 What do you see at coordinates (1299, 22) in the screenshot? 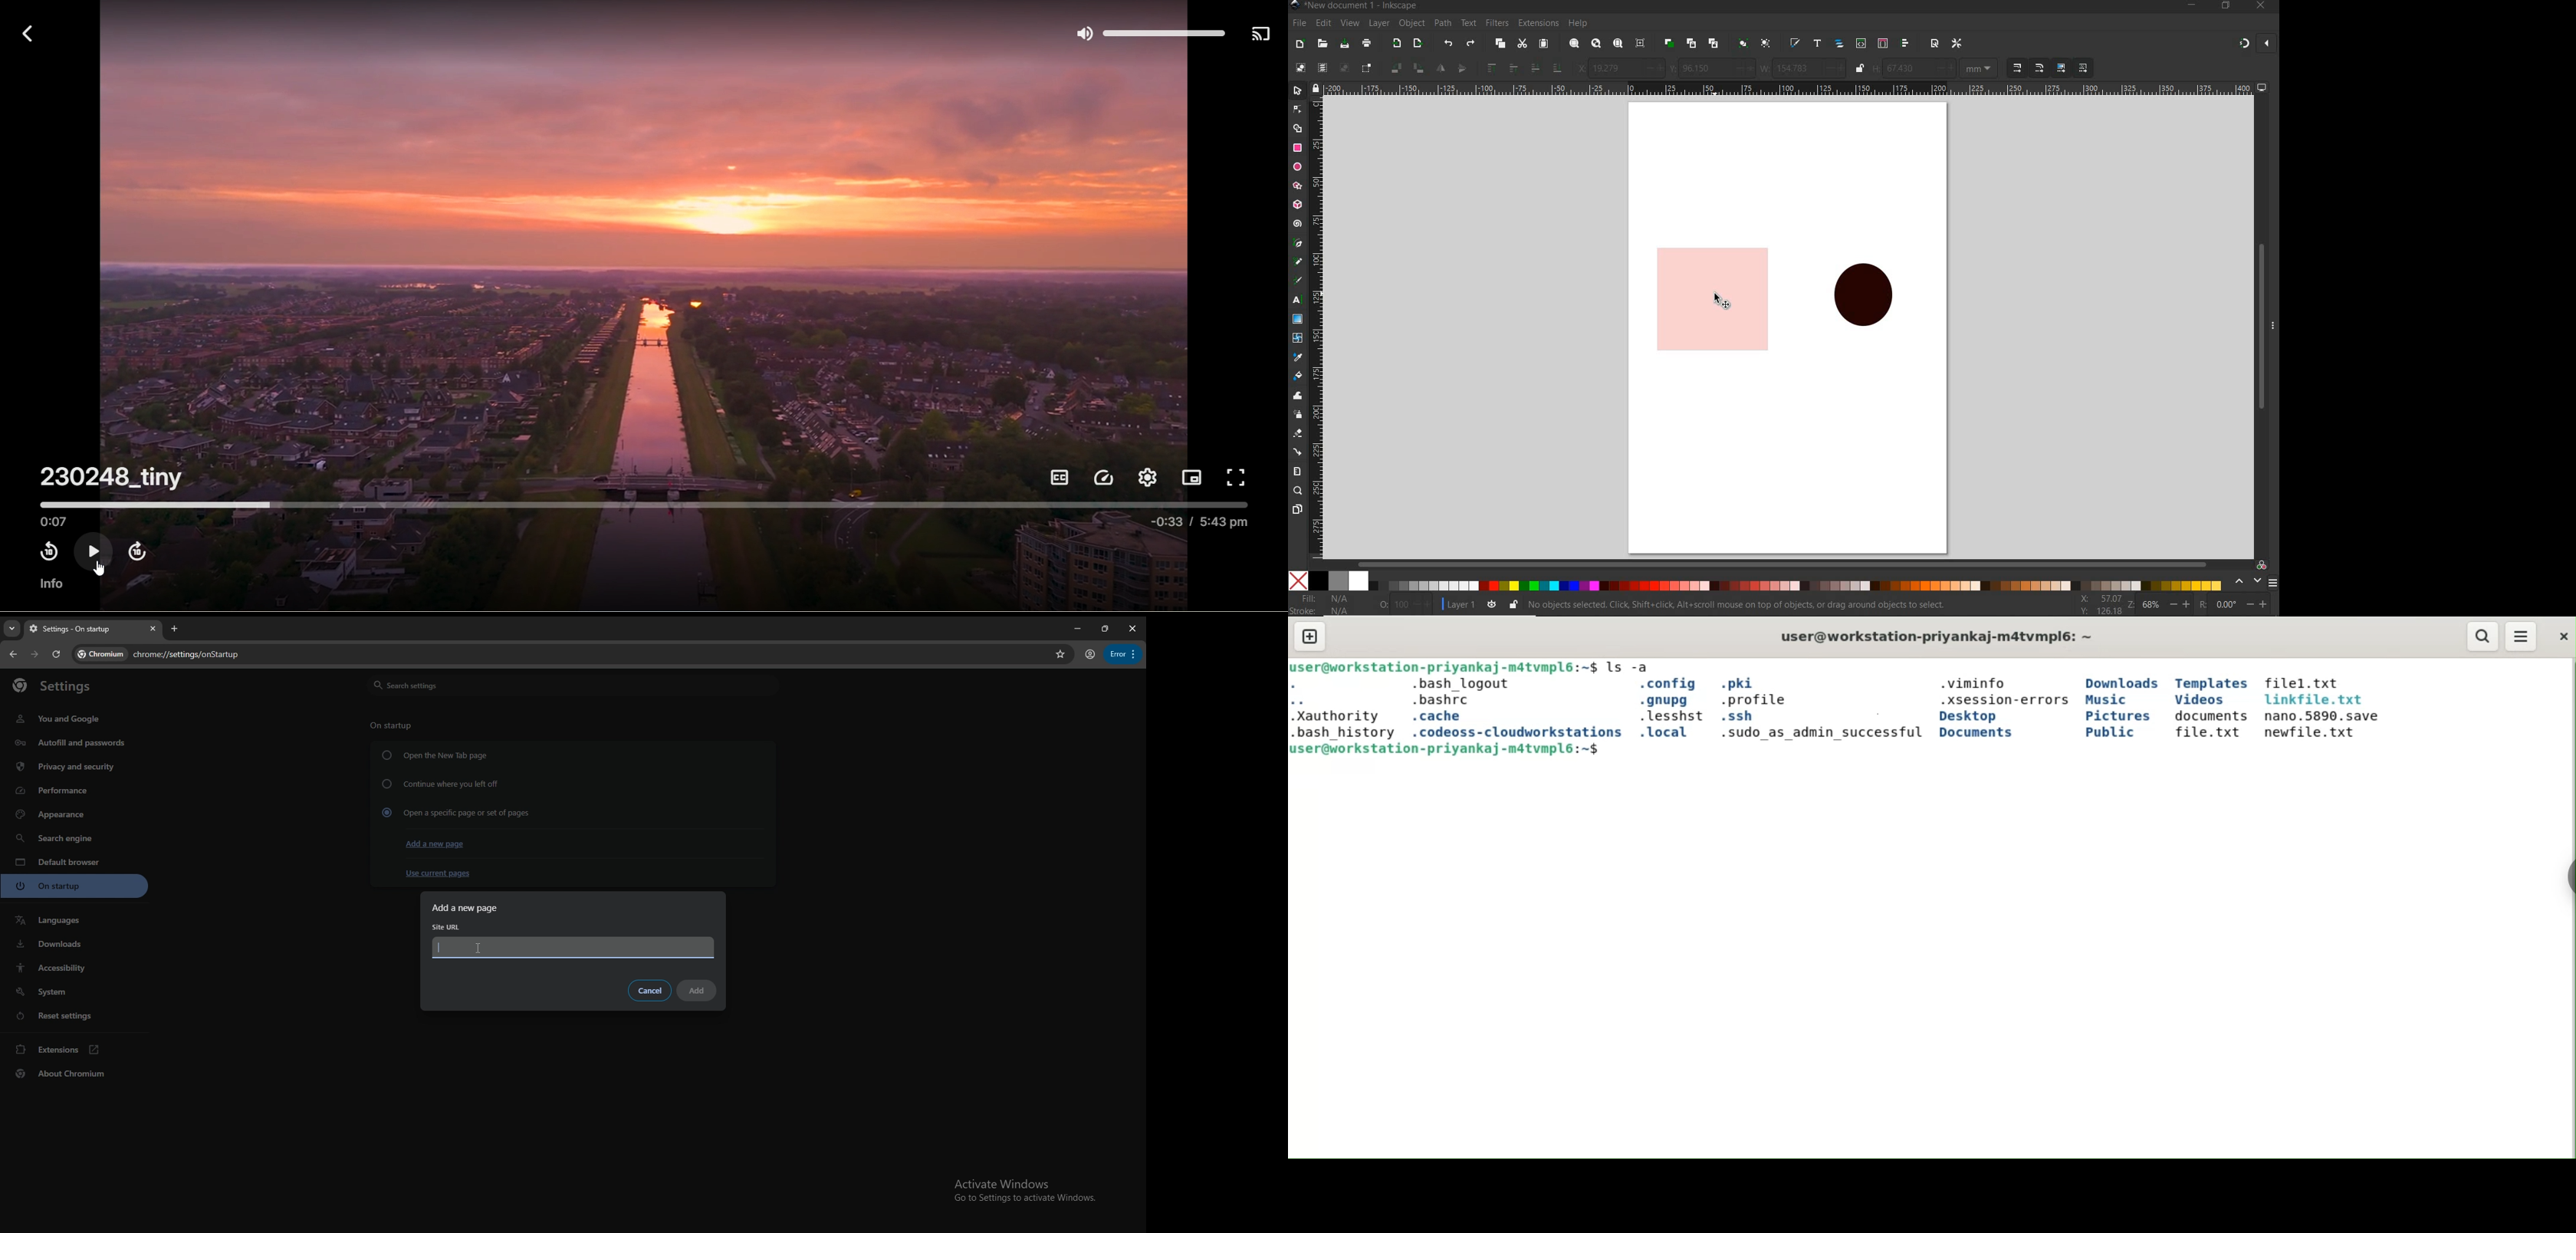
I see `file` at bounding box center [1299, 22].